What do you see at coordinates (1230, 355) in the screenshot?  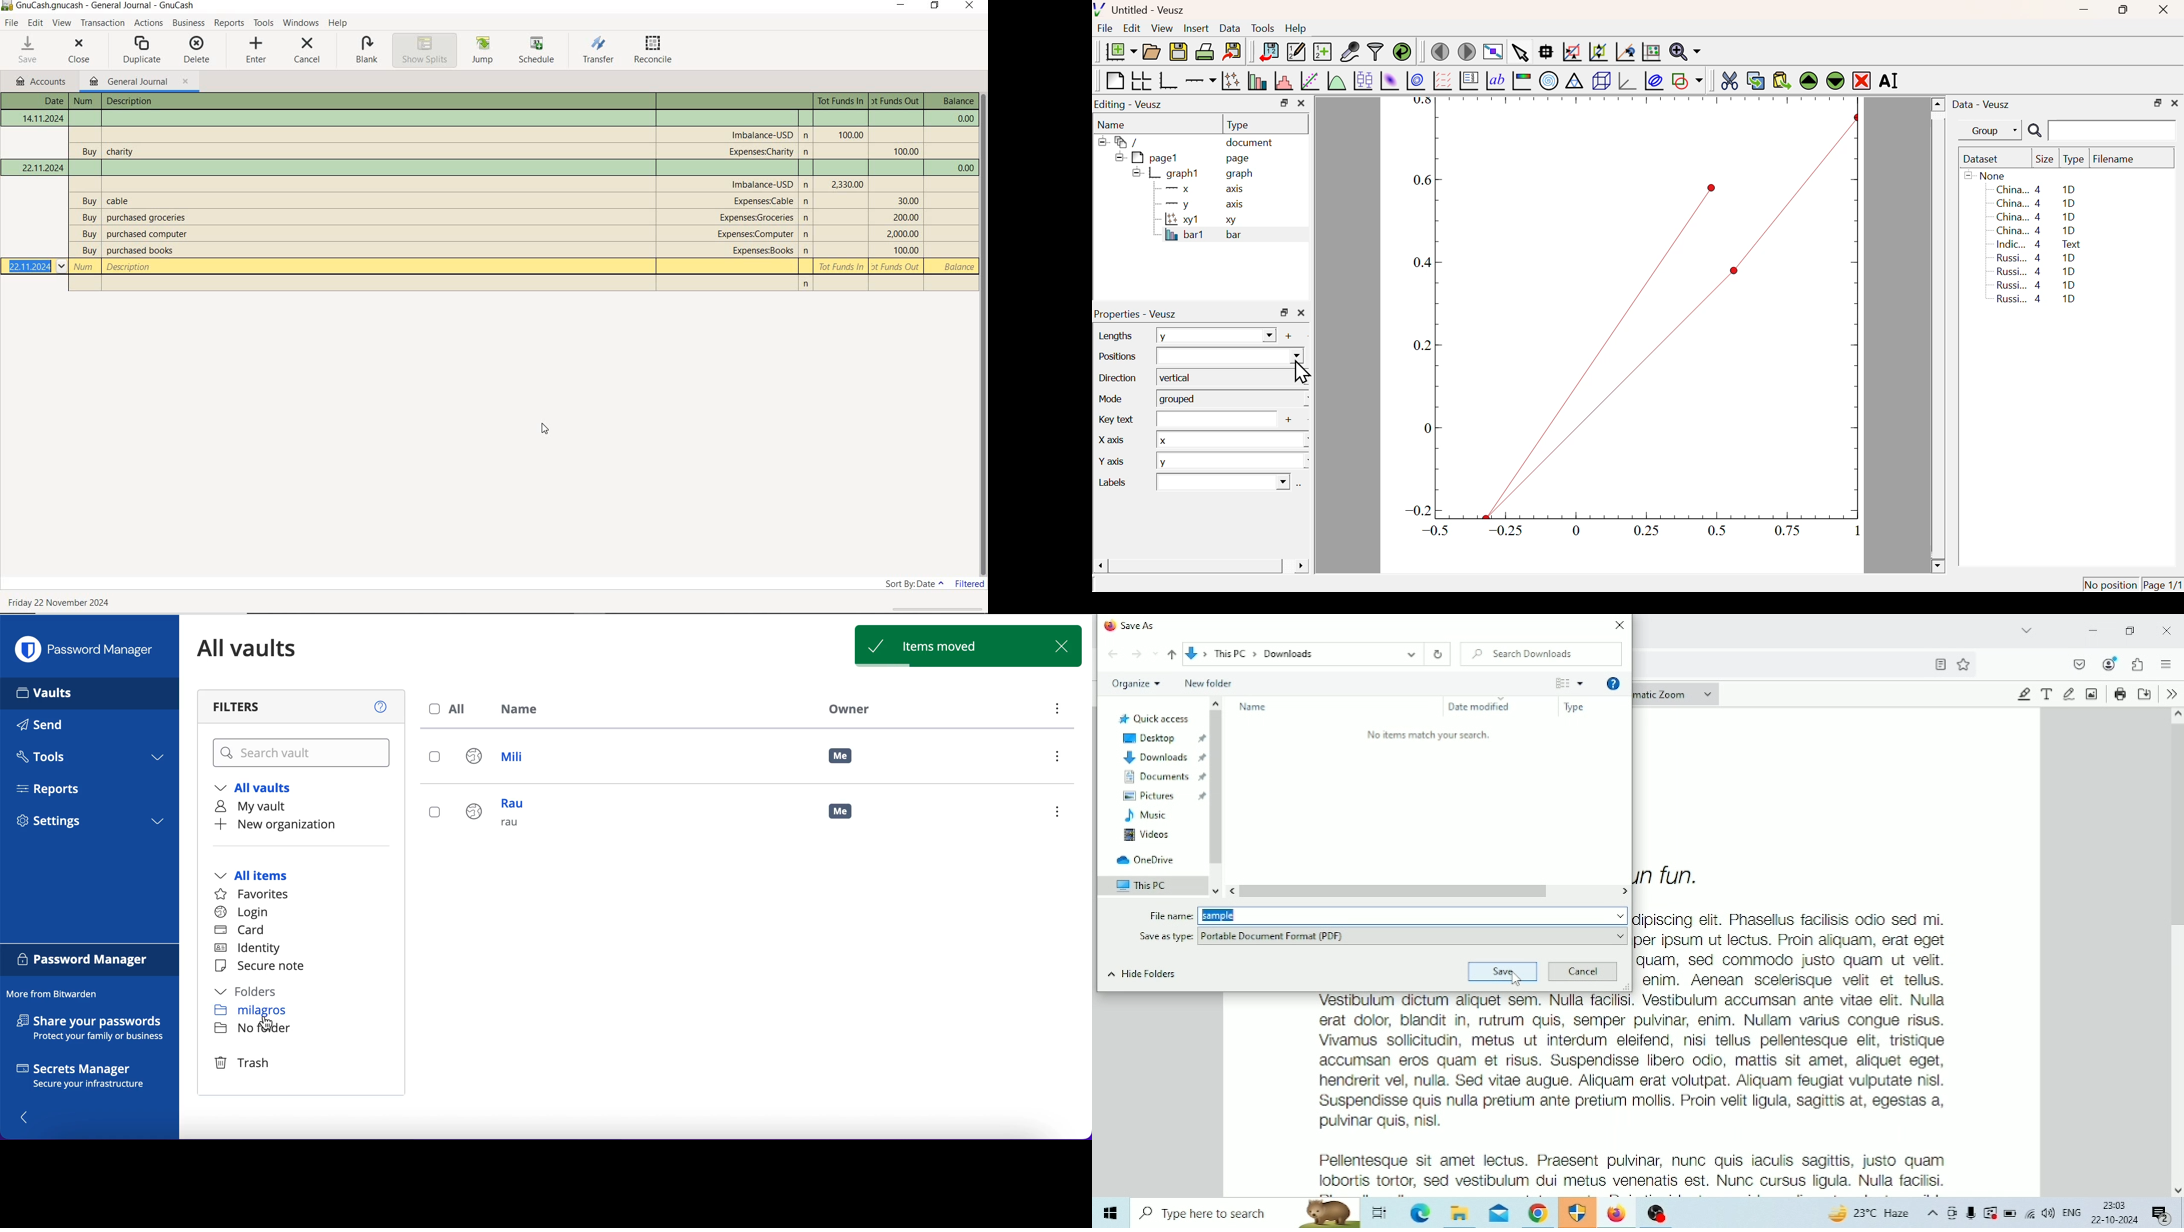 I see `Dropdown` at bounding box center [1230, 355].